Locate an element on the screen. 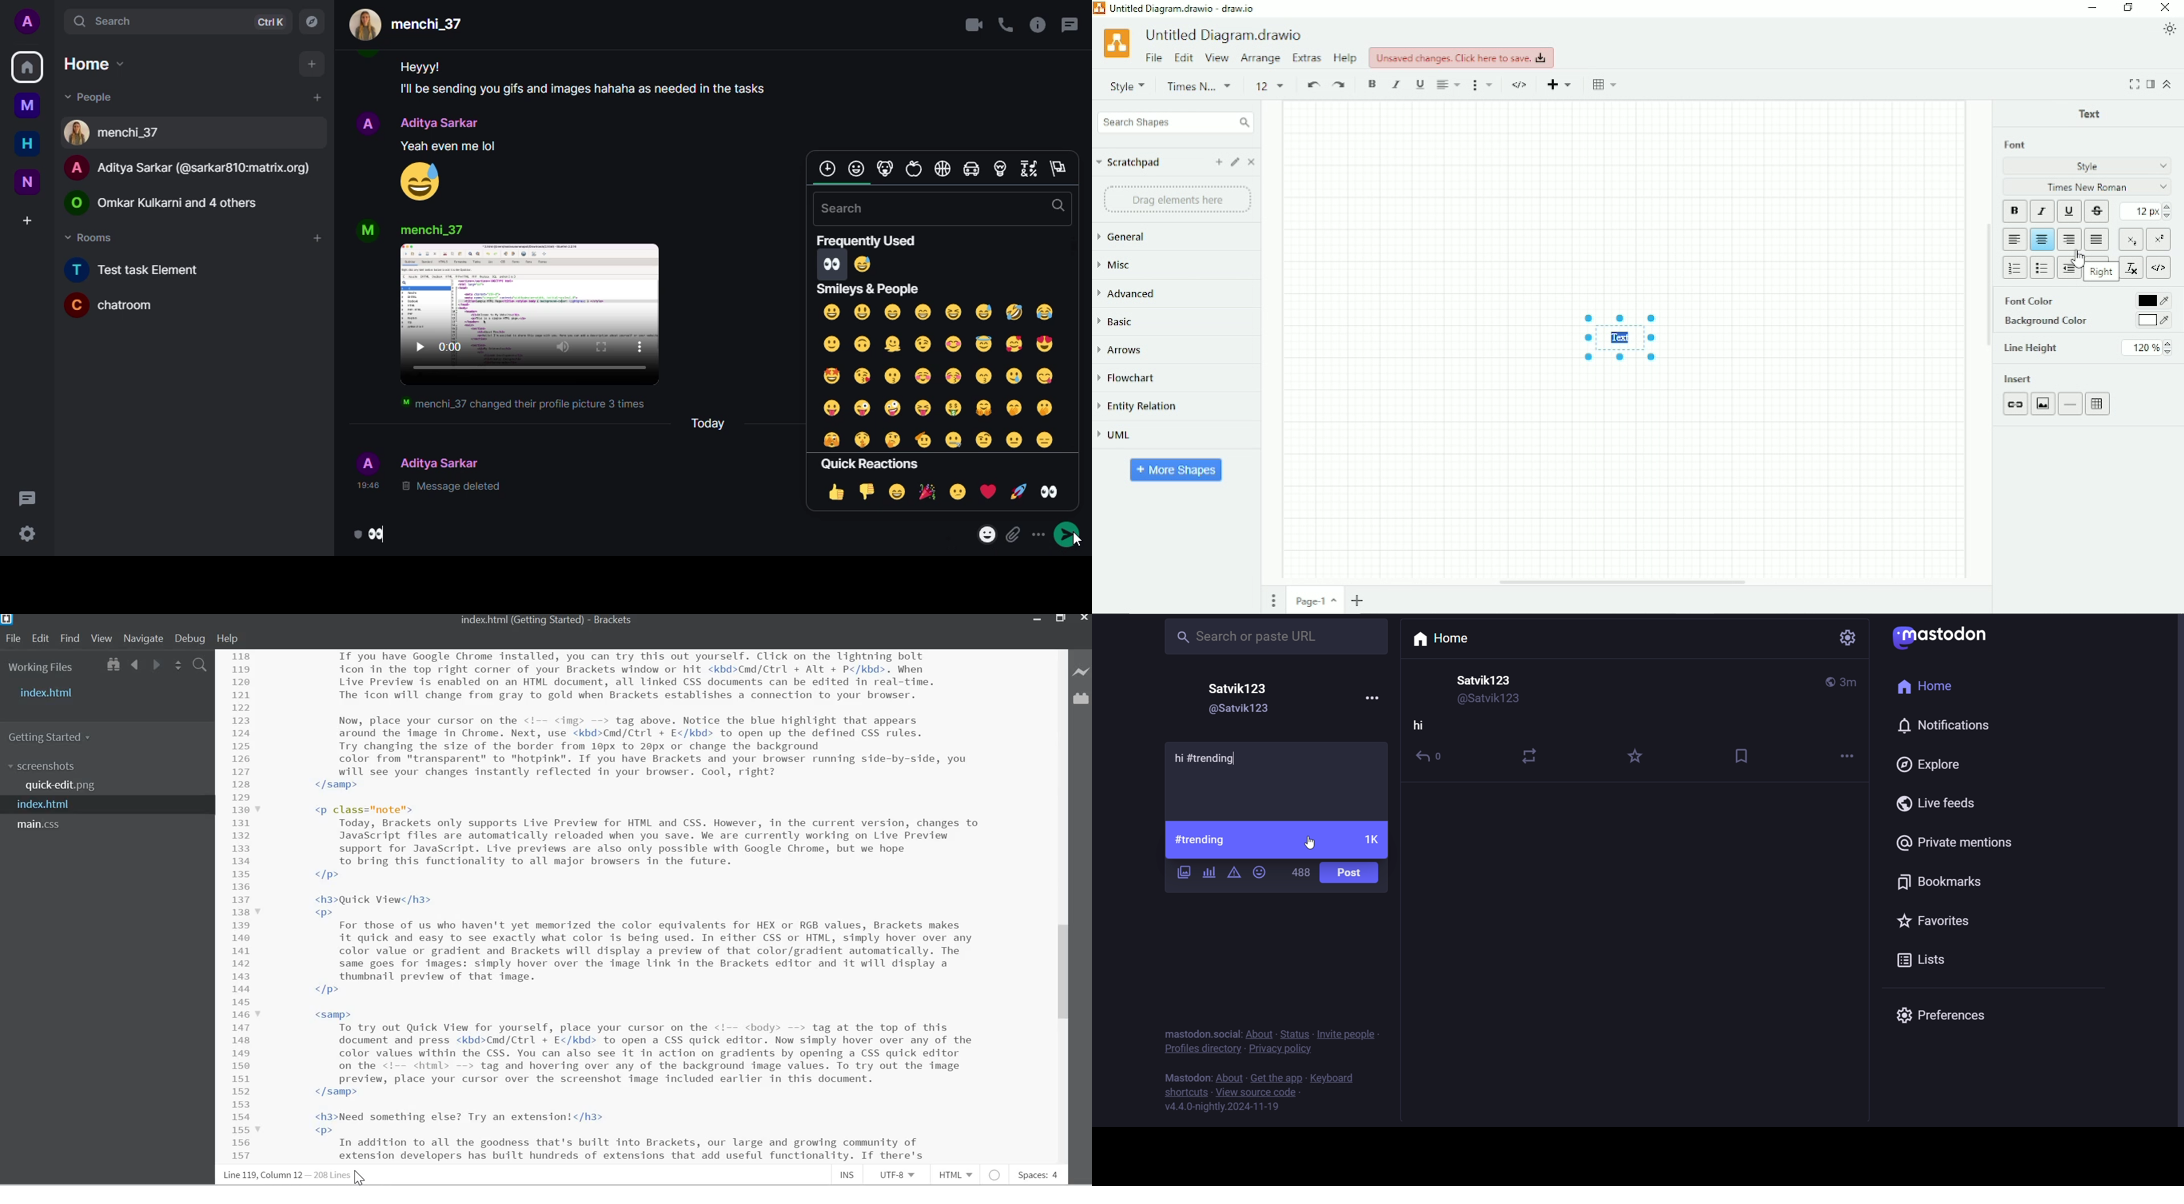 Image resolution: width=2184 pixels, height=1204 pixels. profile is located at coordinates (366, 231).